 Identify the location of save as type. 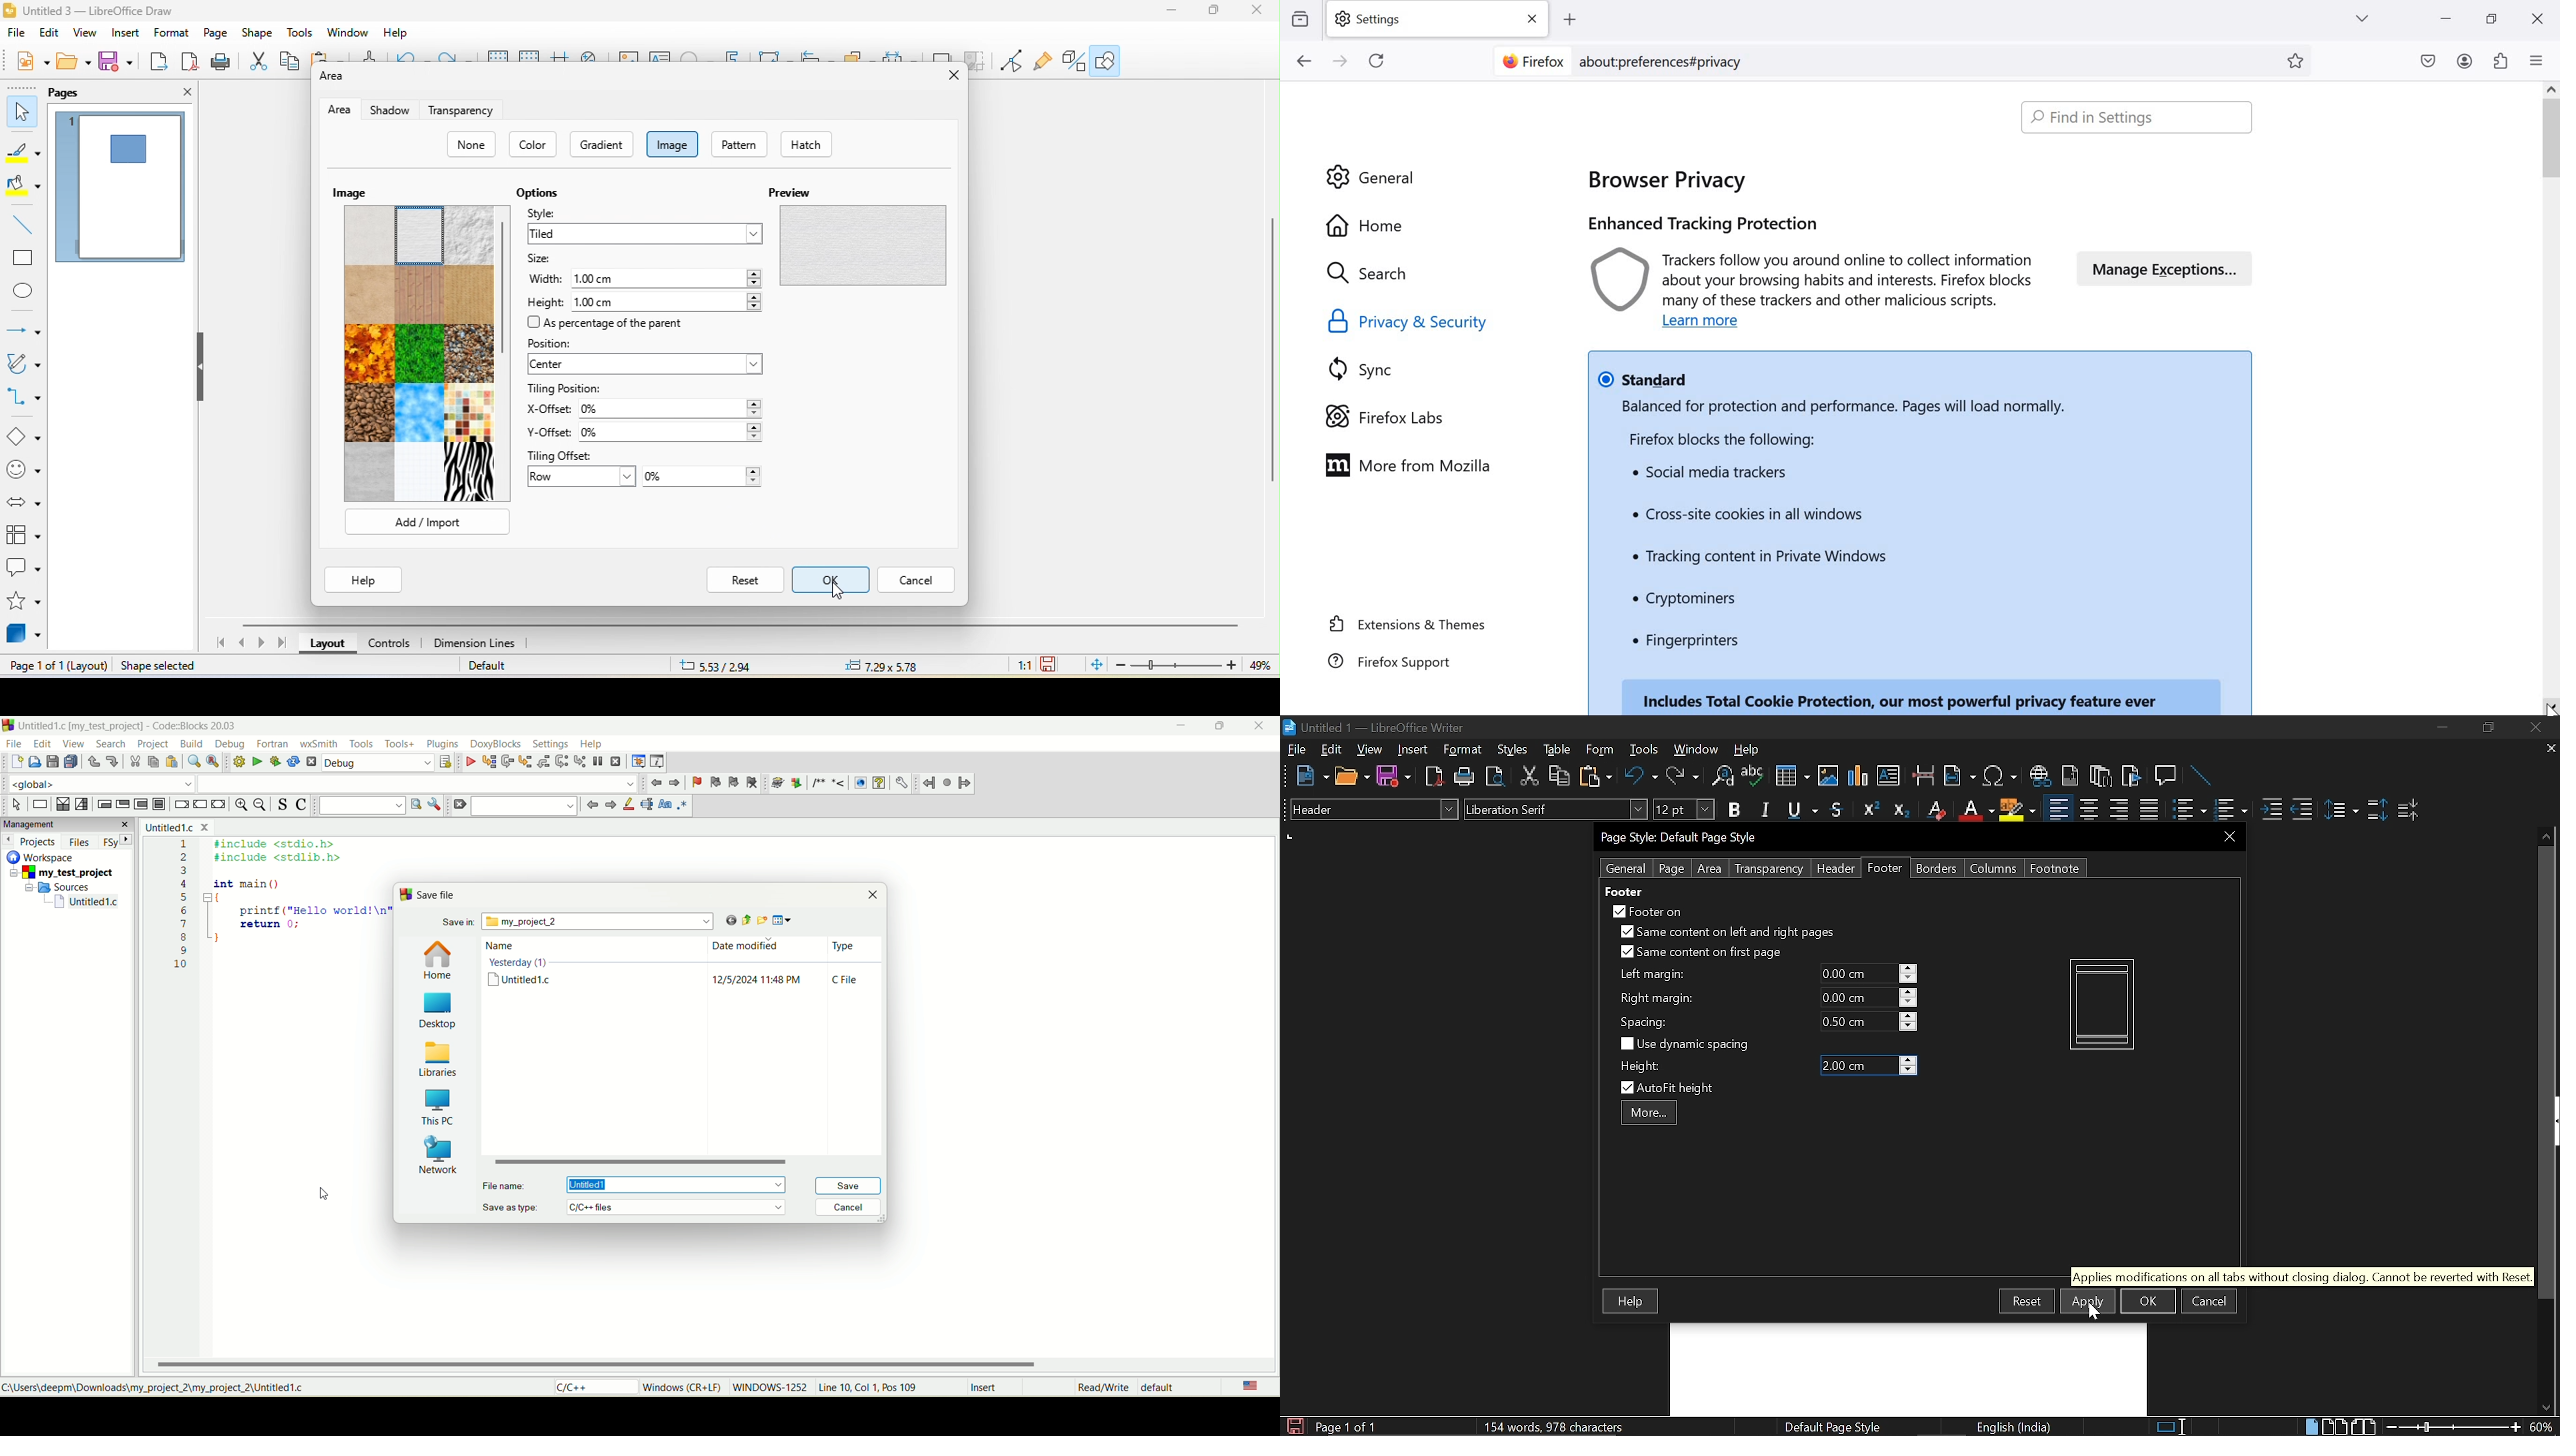
(637, 1207).